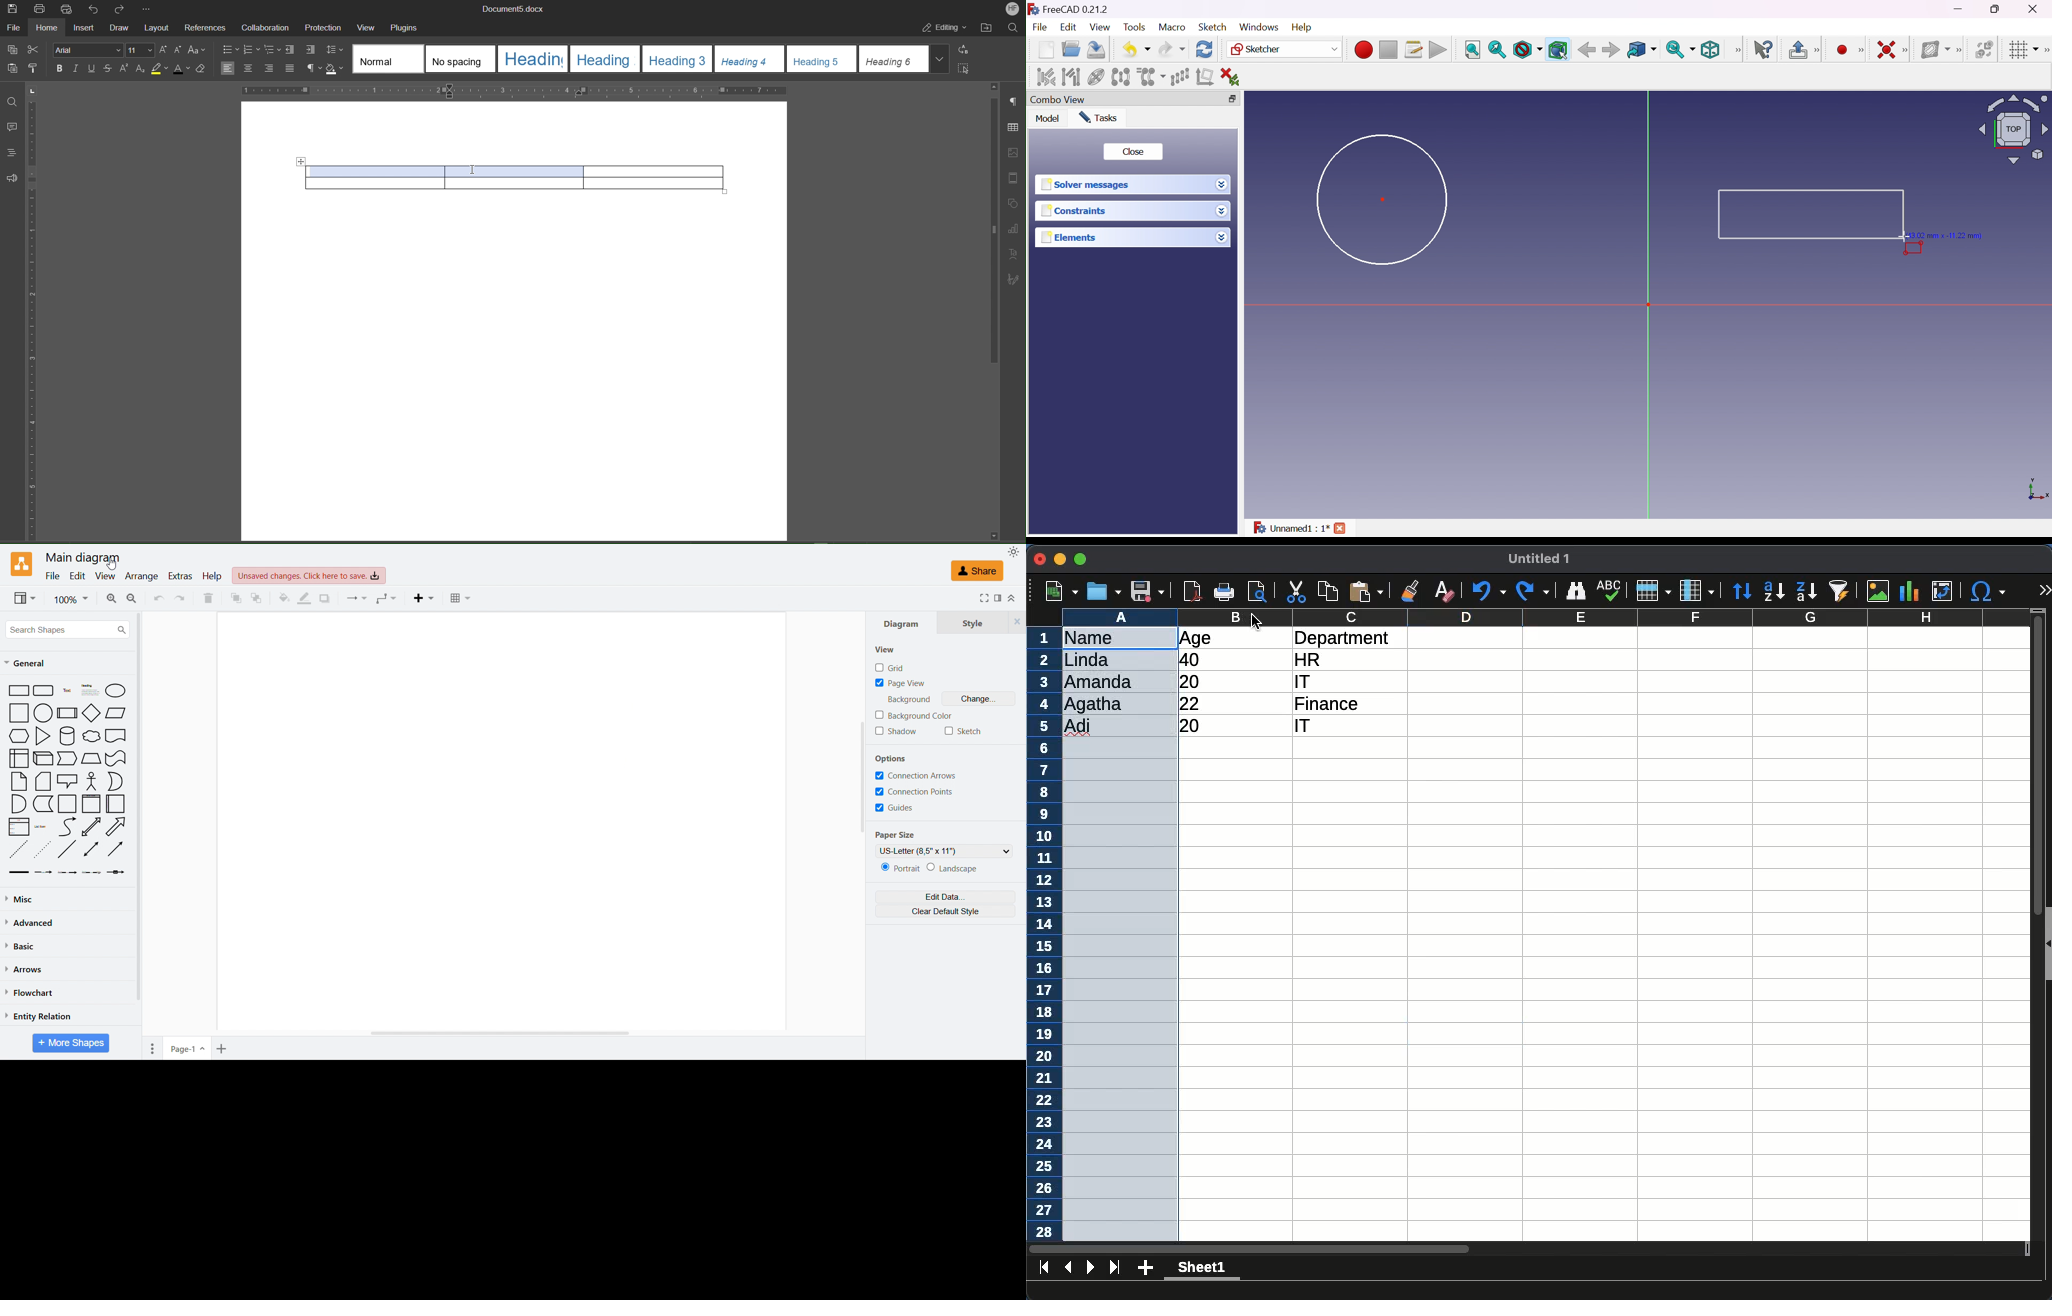  Describe the element at coordinates (890, 667) in the screenshot. I see `grid` at that location.